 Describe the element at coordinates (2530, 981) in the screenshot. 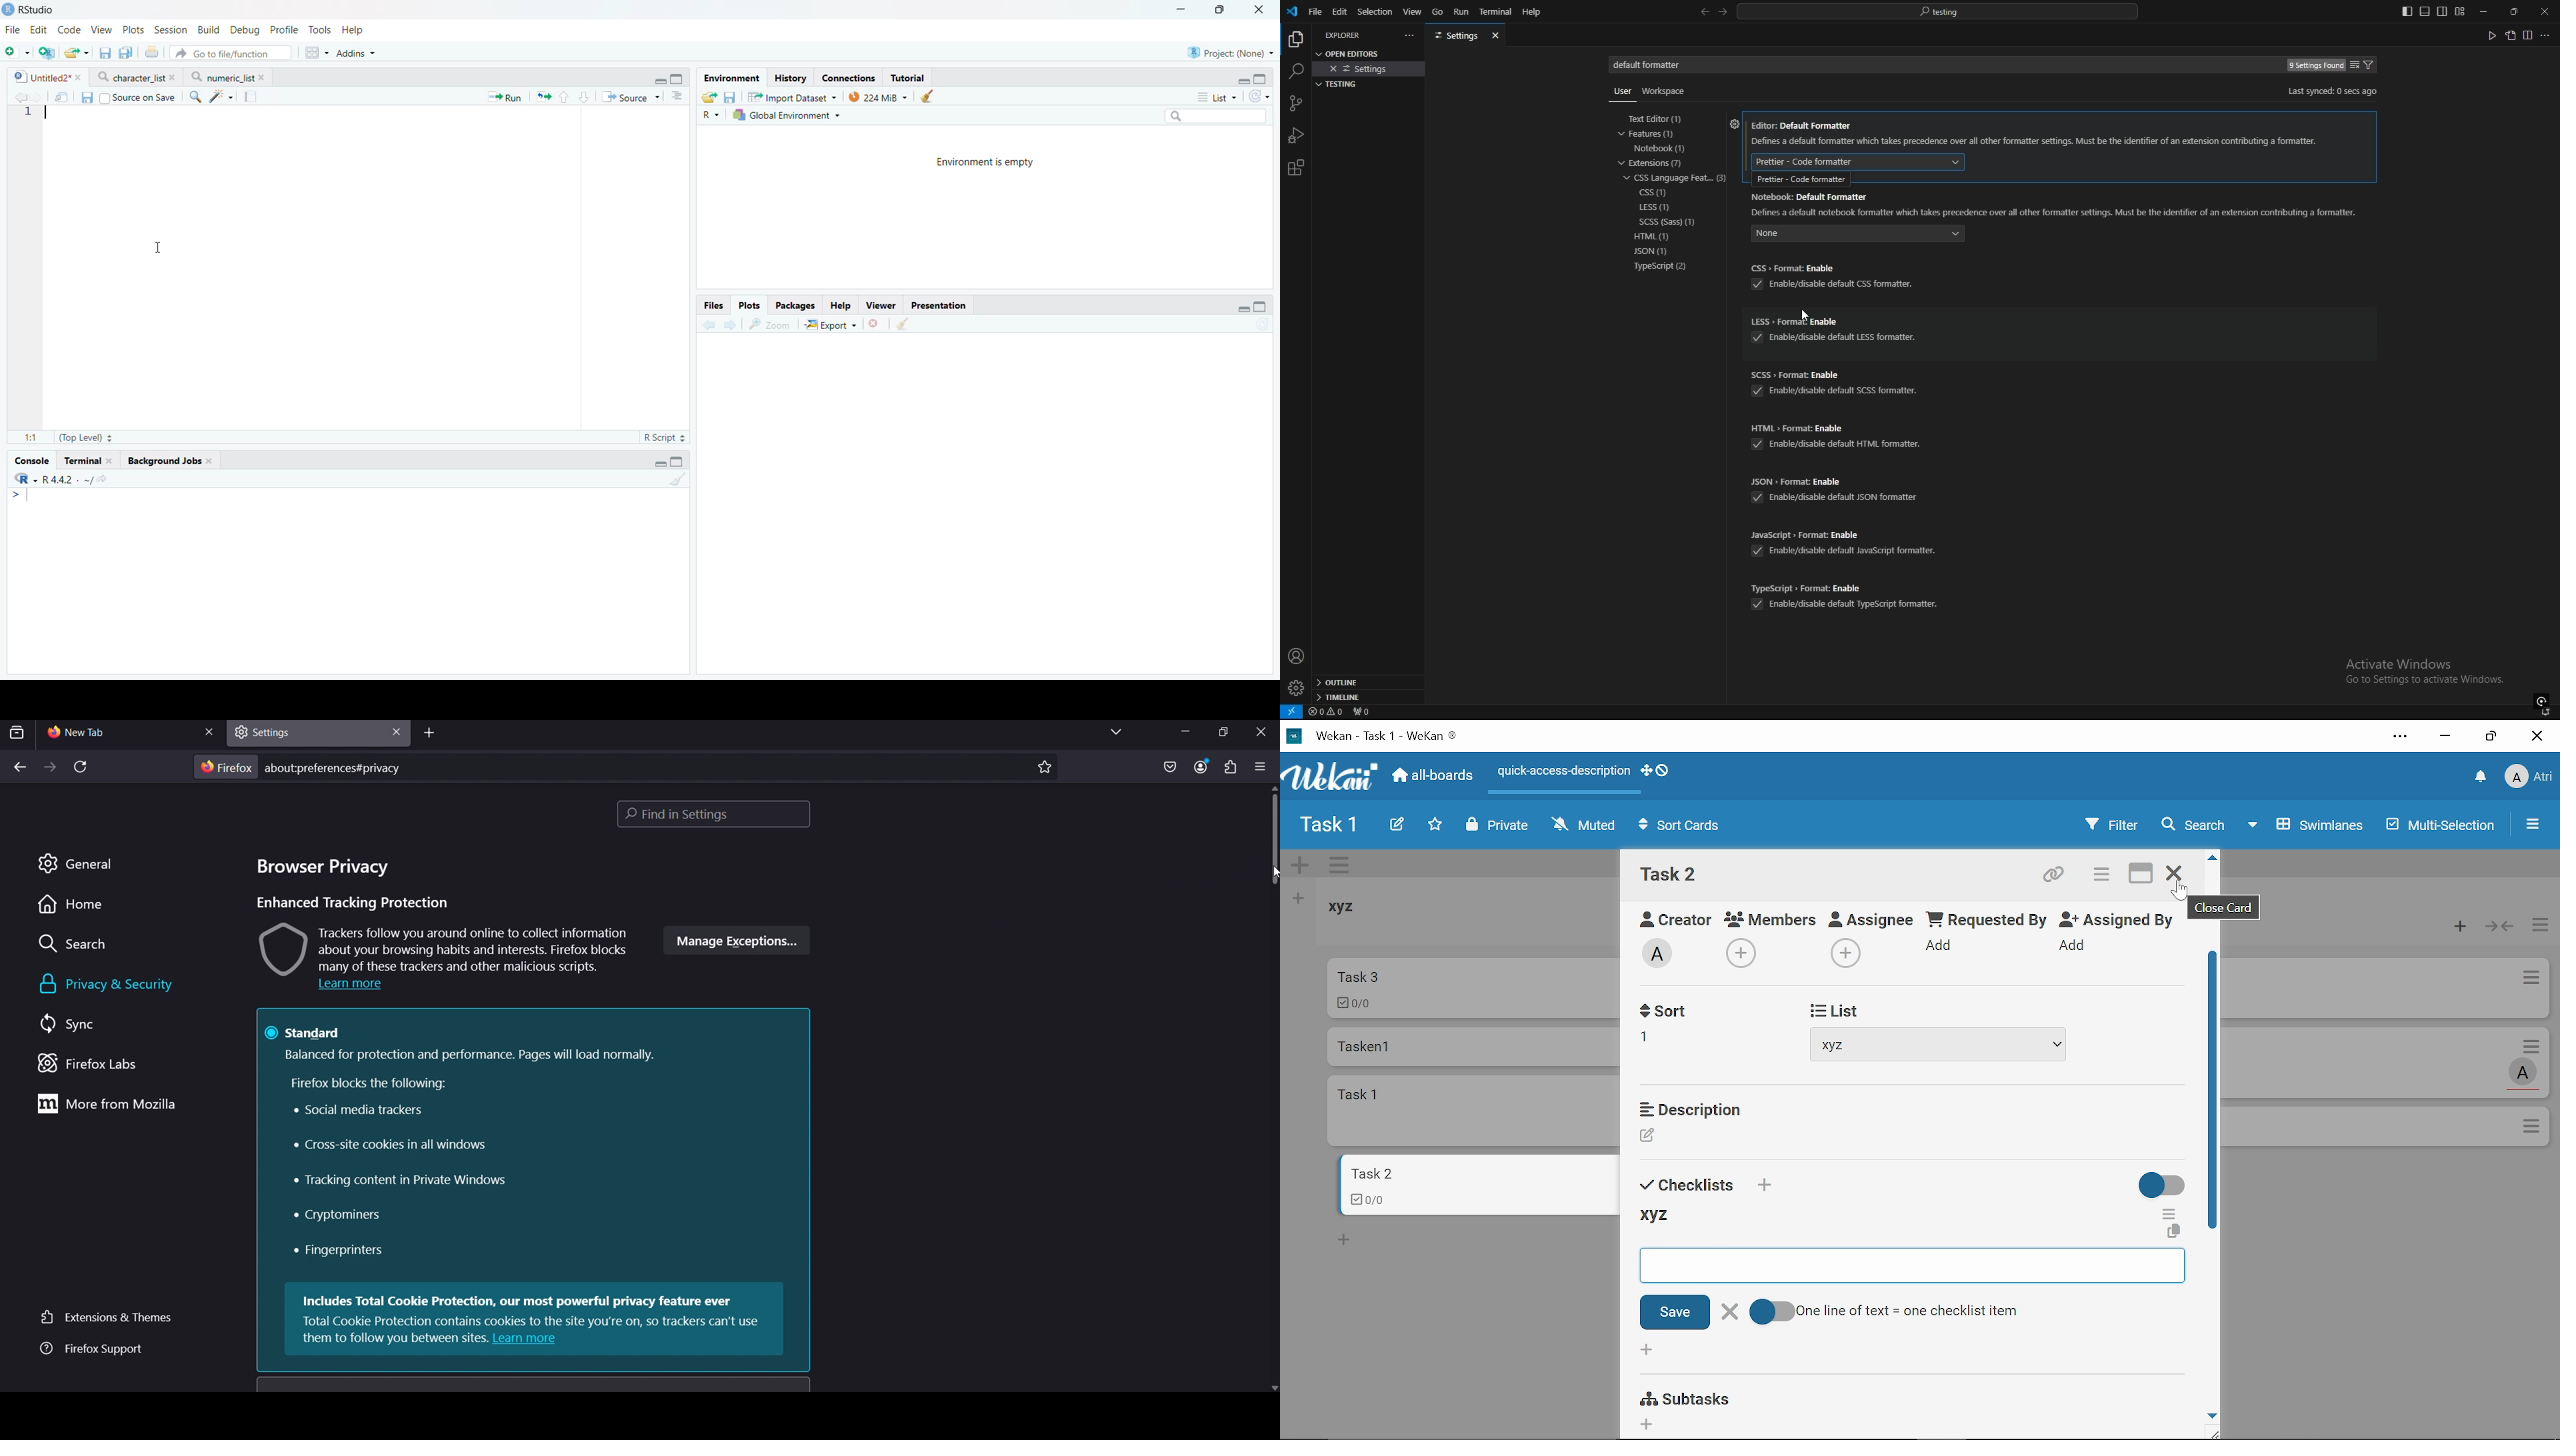

I see `Card actions` at that location.